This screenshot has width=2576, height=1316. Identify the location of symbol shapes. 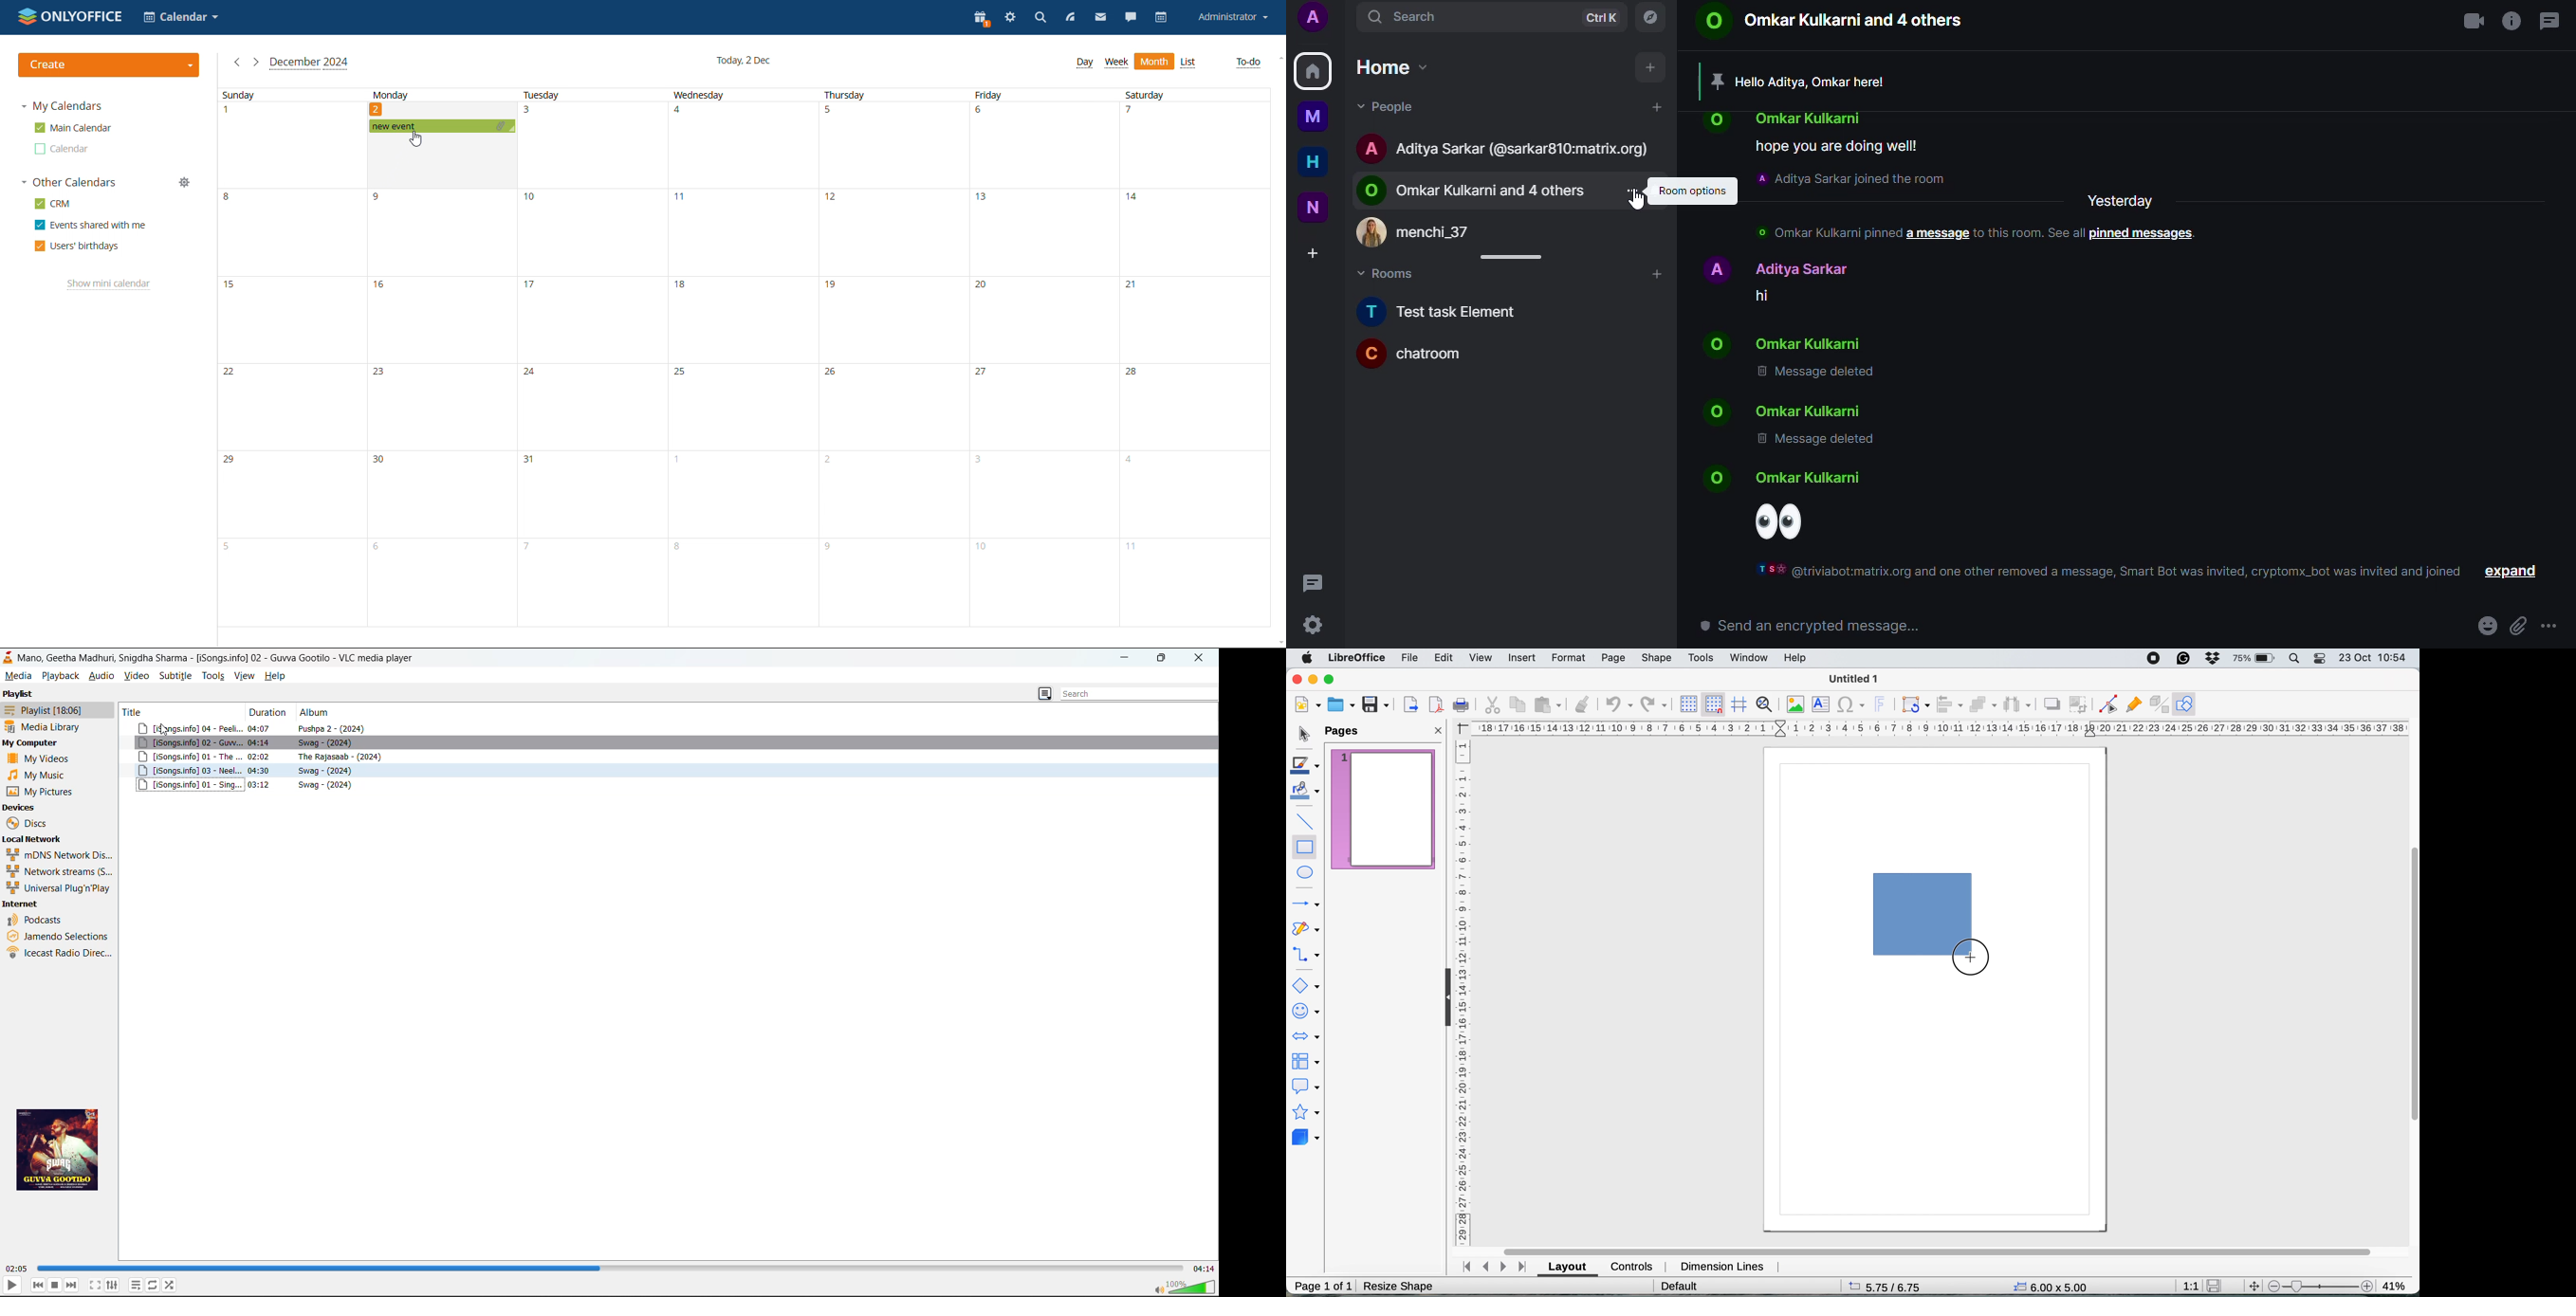
(1305, 1009).